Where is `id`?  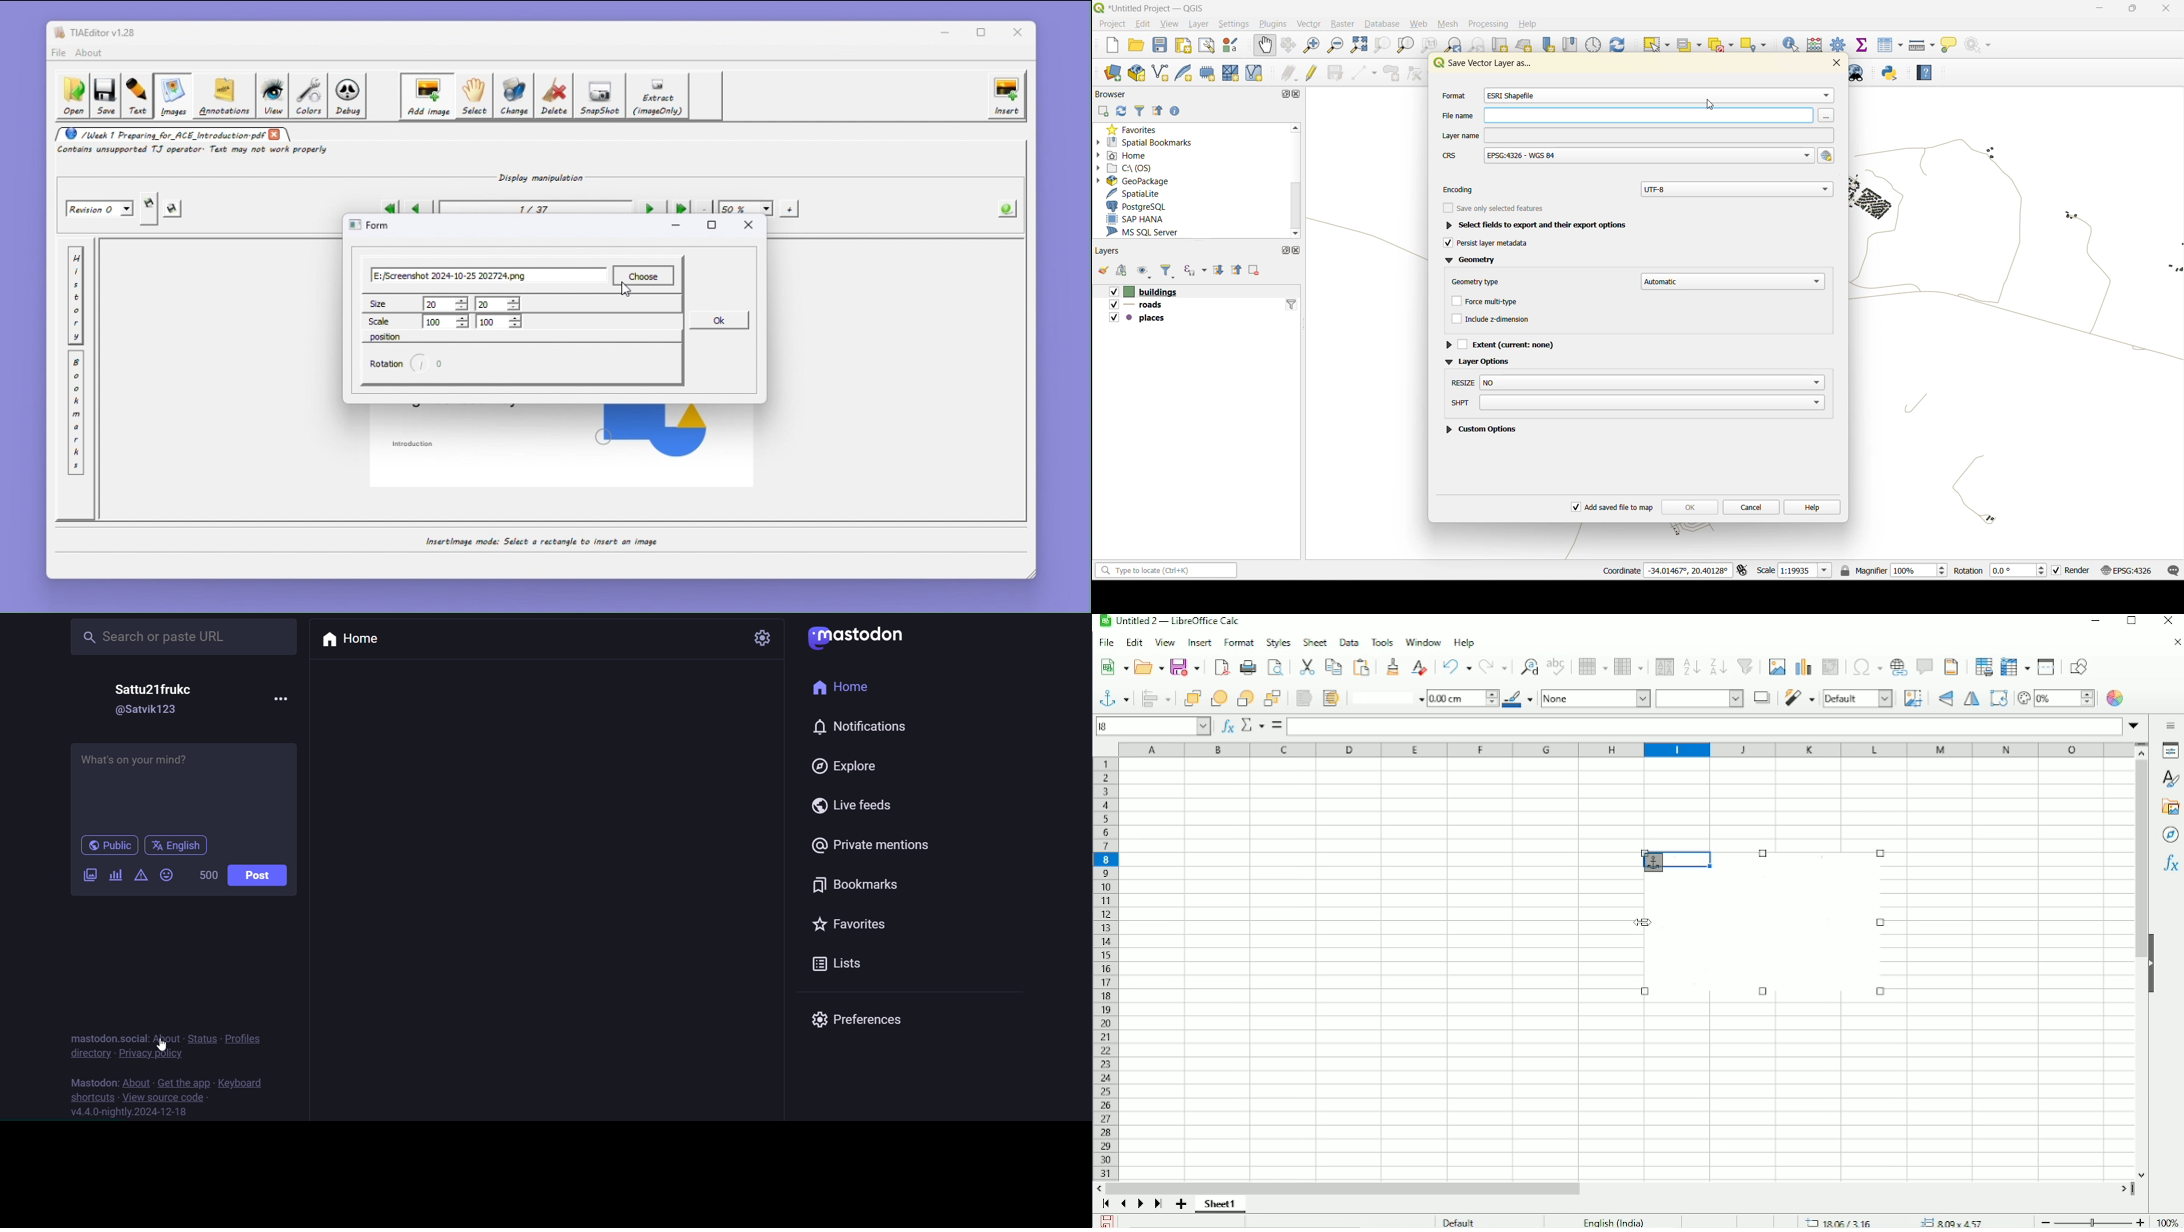
id is located at coordinates (149, 710).